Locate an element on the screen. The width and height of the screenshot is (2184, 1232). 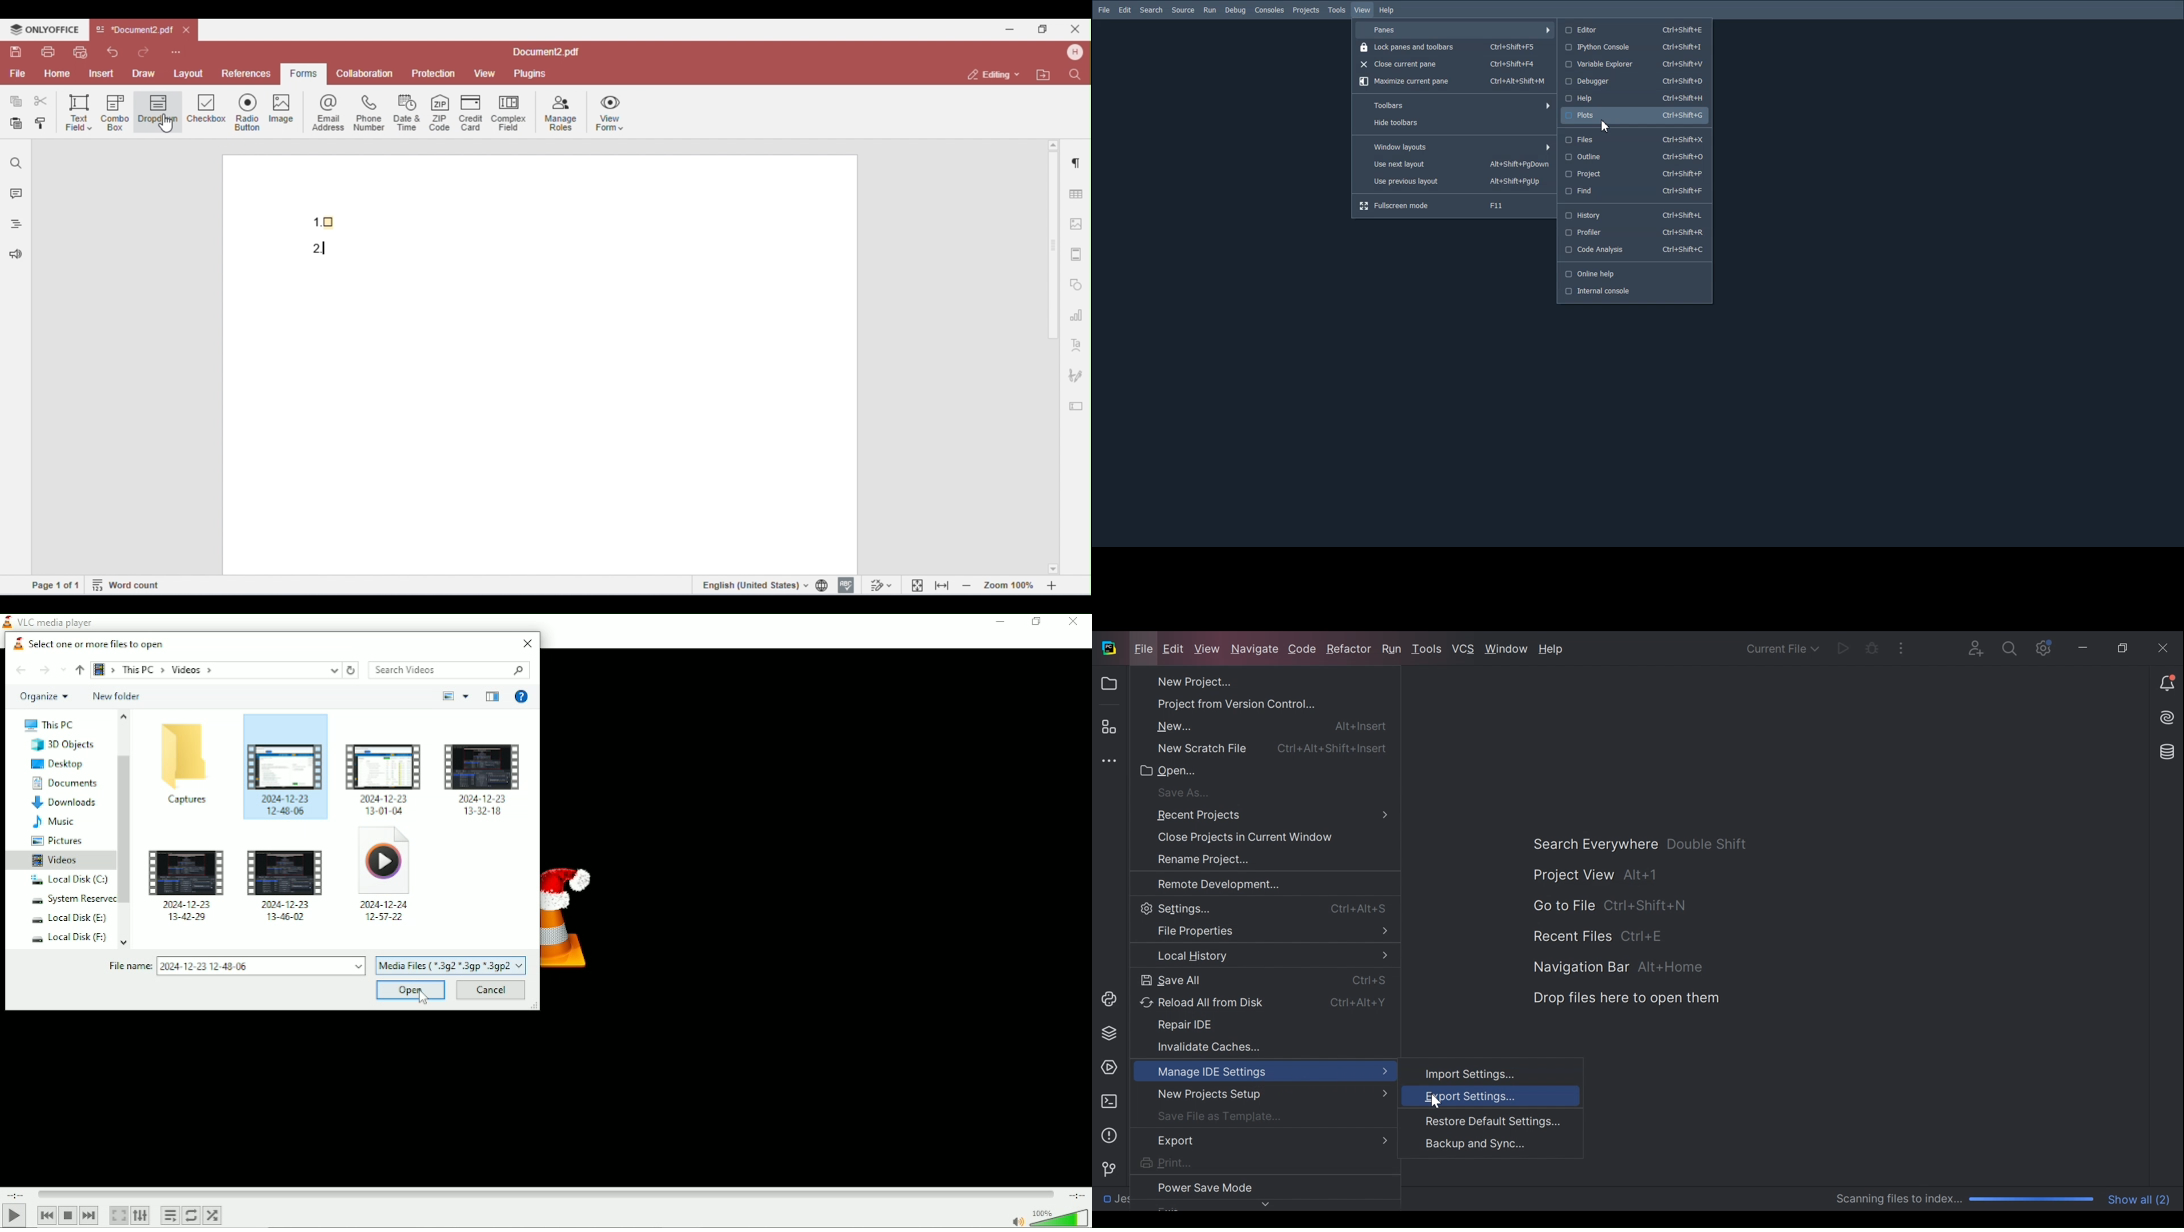
Close current pane is located at coordinates (1454, 64).